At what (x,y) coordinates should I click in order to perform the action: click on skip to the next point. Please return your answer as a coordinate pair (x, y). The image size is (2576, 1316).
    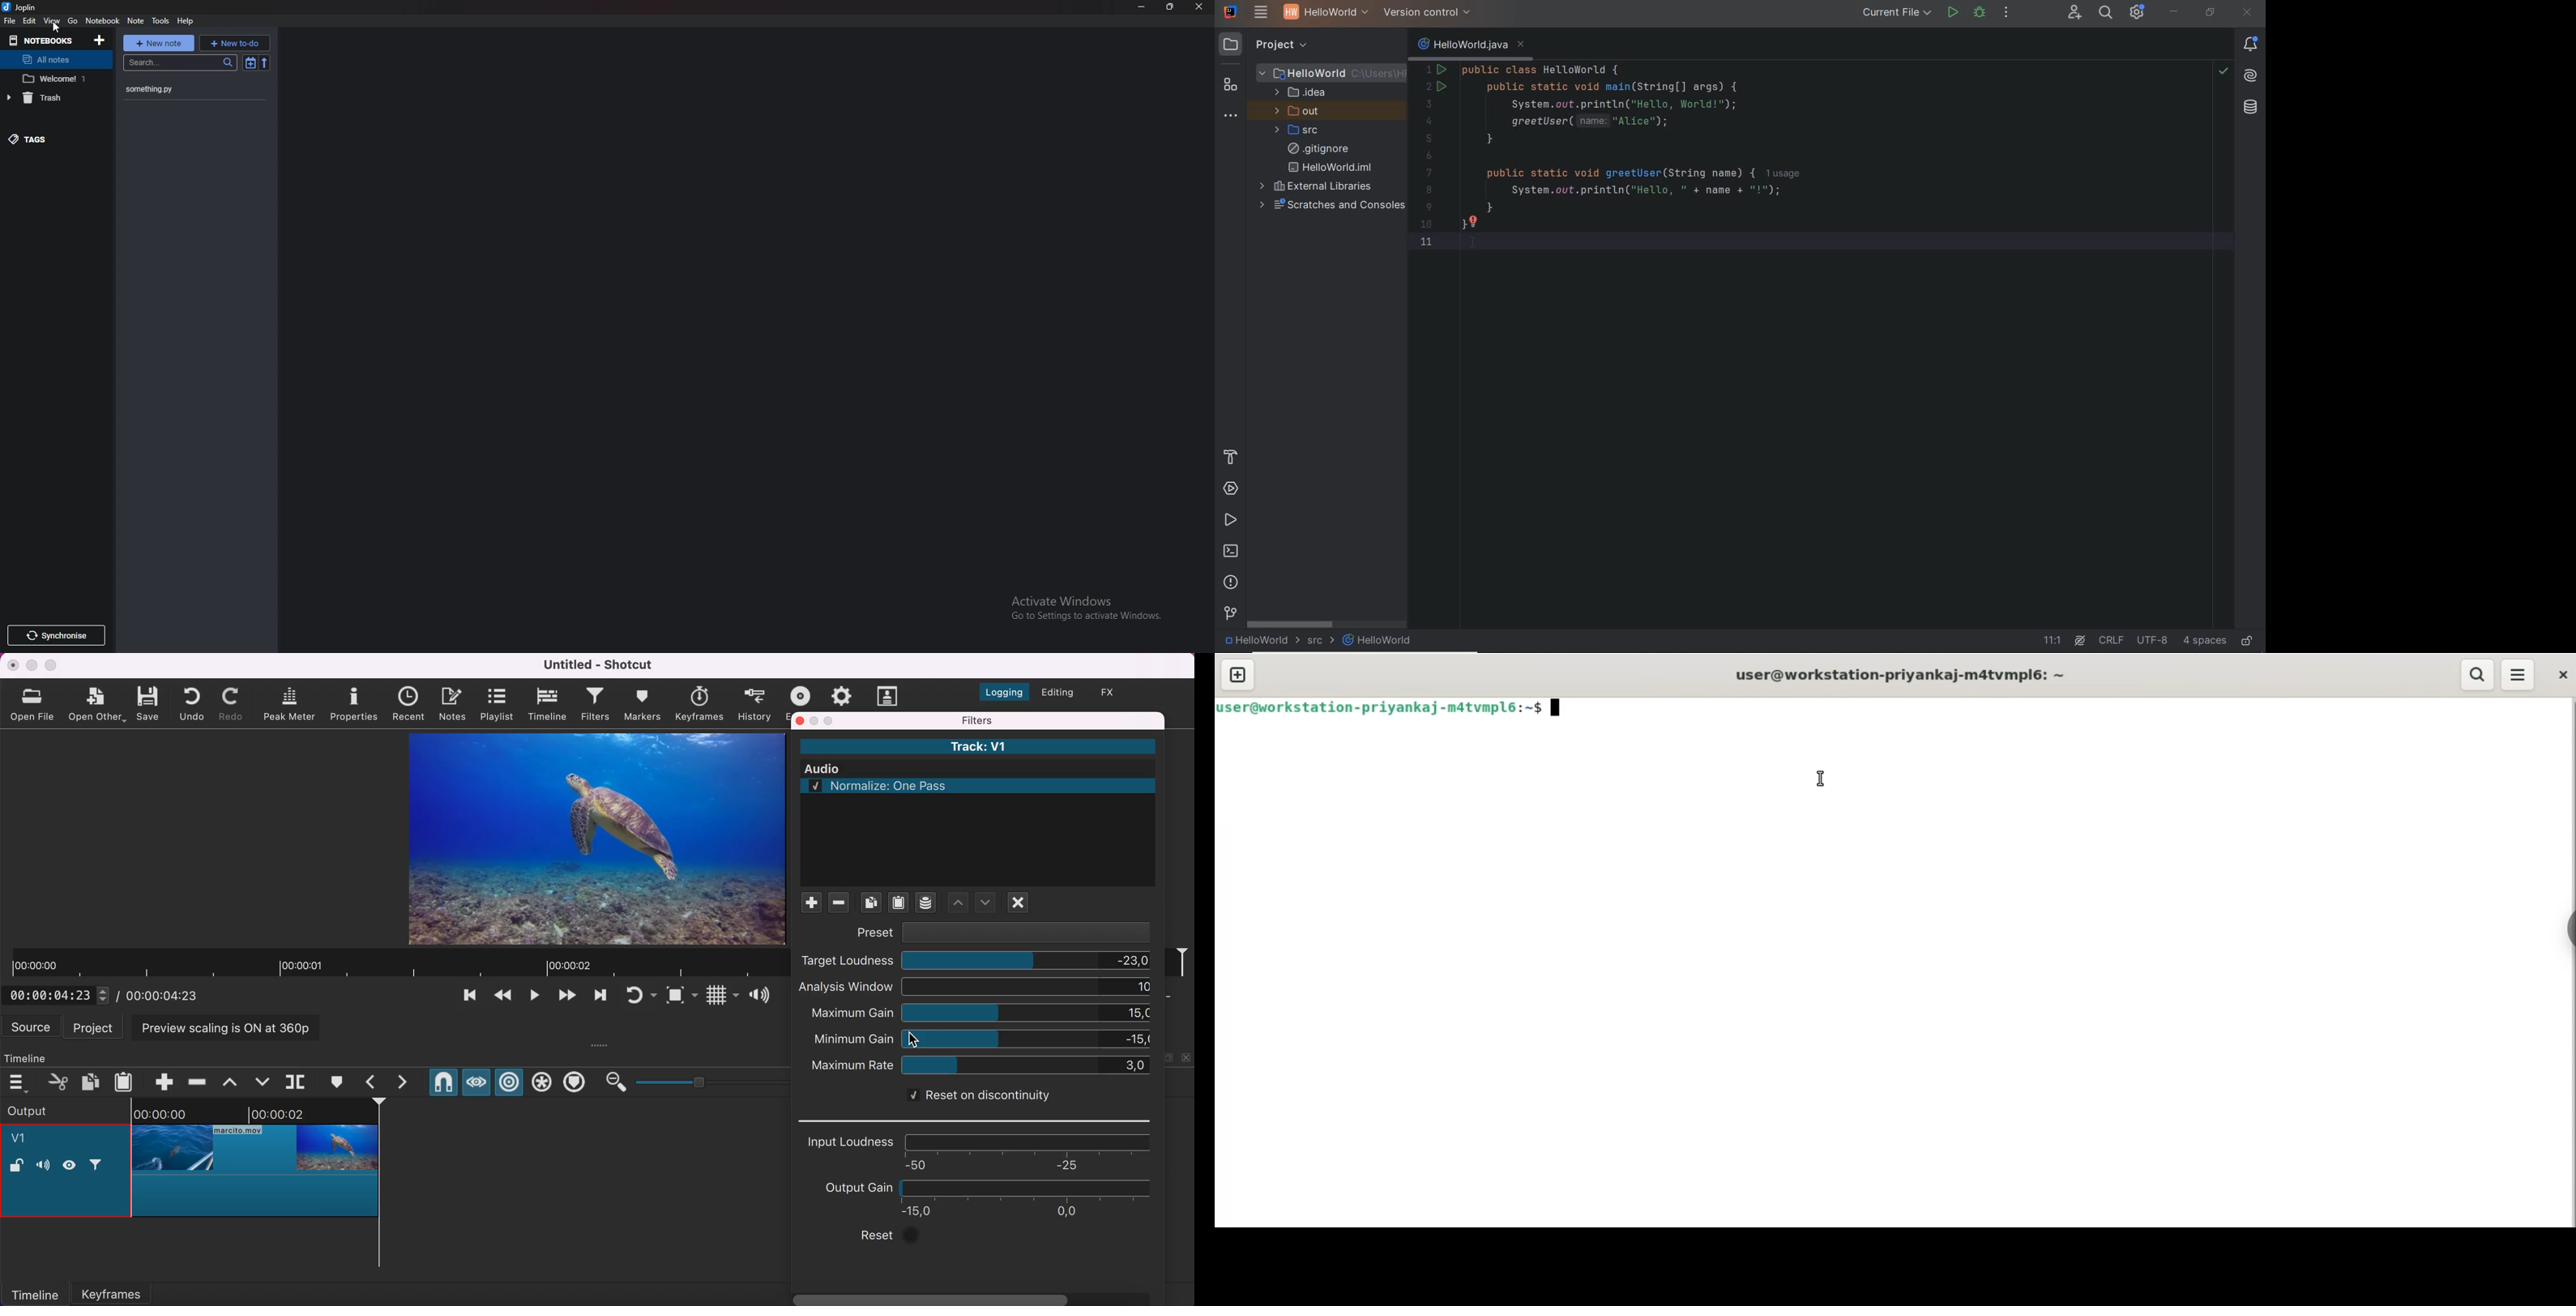
    Looking at the image, I should click on (566, 998).